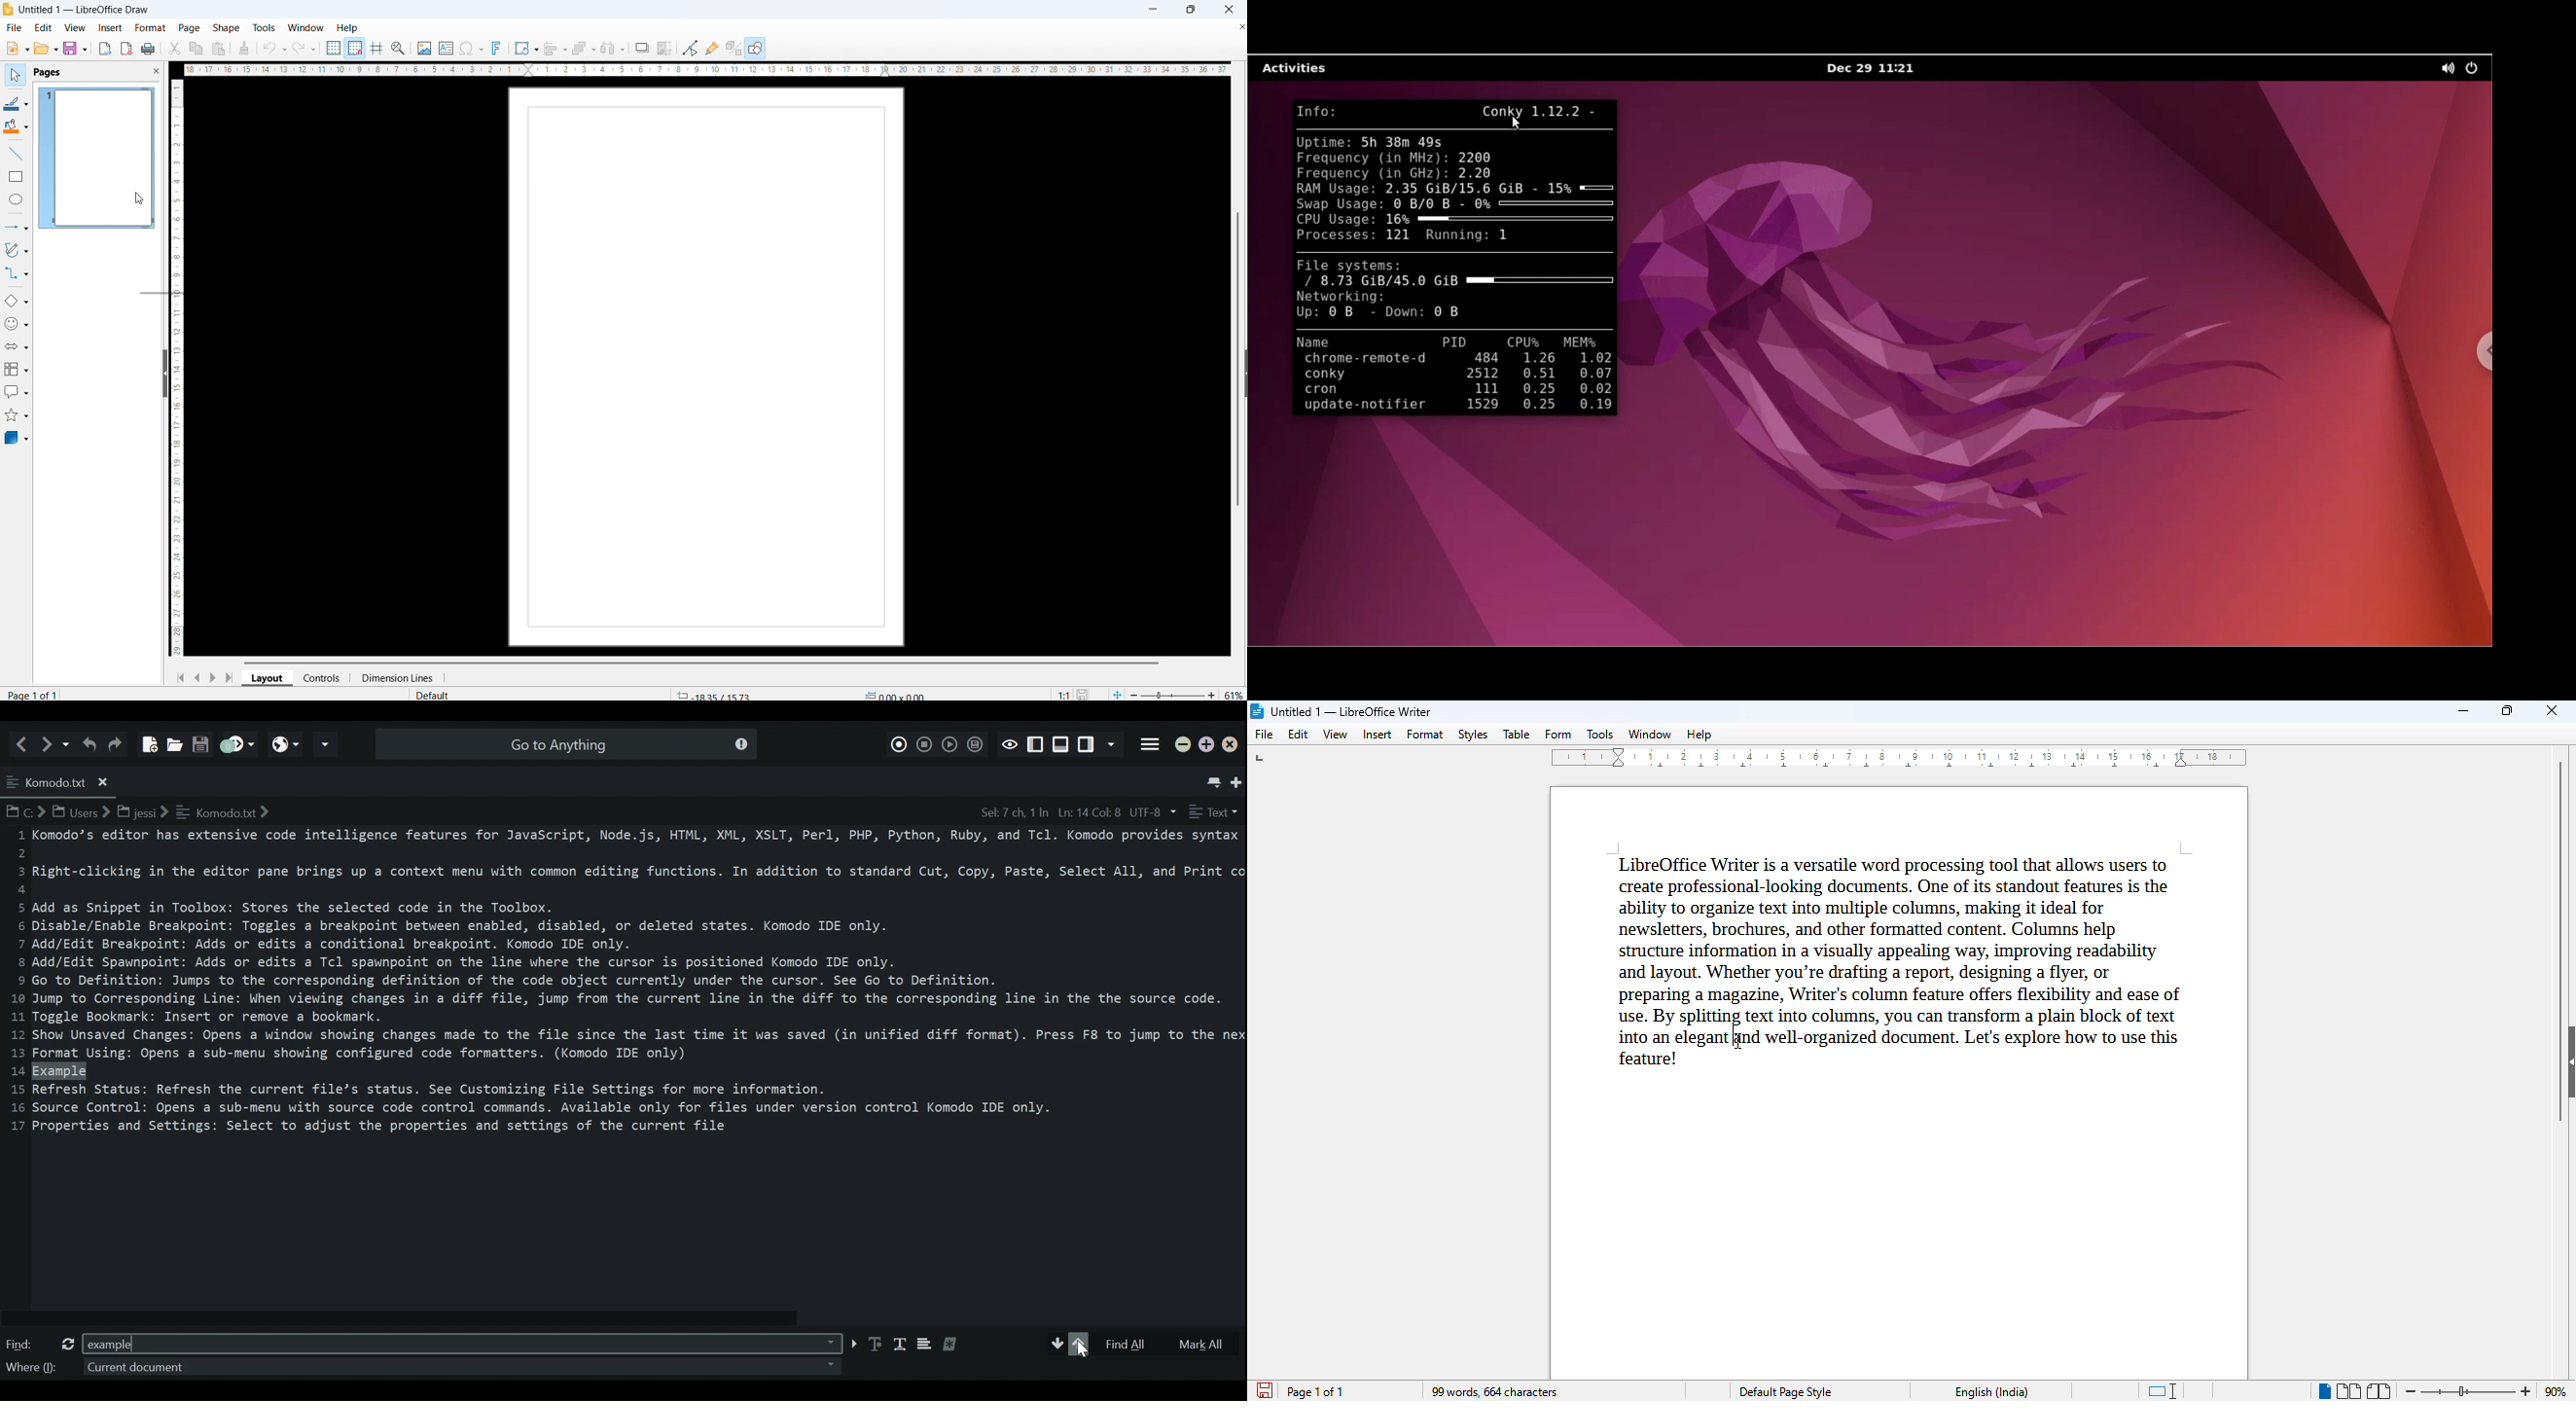  What do you see at coordinates (16, 346) in the screenshot?
I see `block arrows` at bounding box center [16, 346].